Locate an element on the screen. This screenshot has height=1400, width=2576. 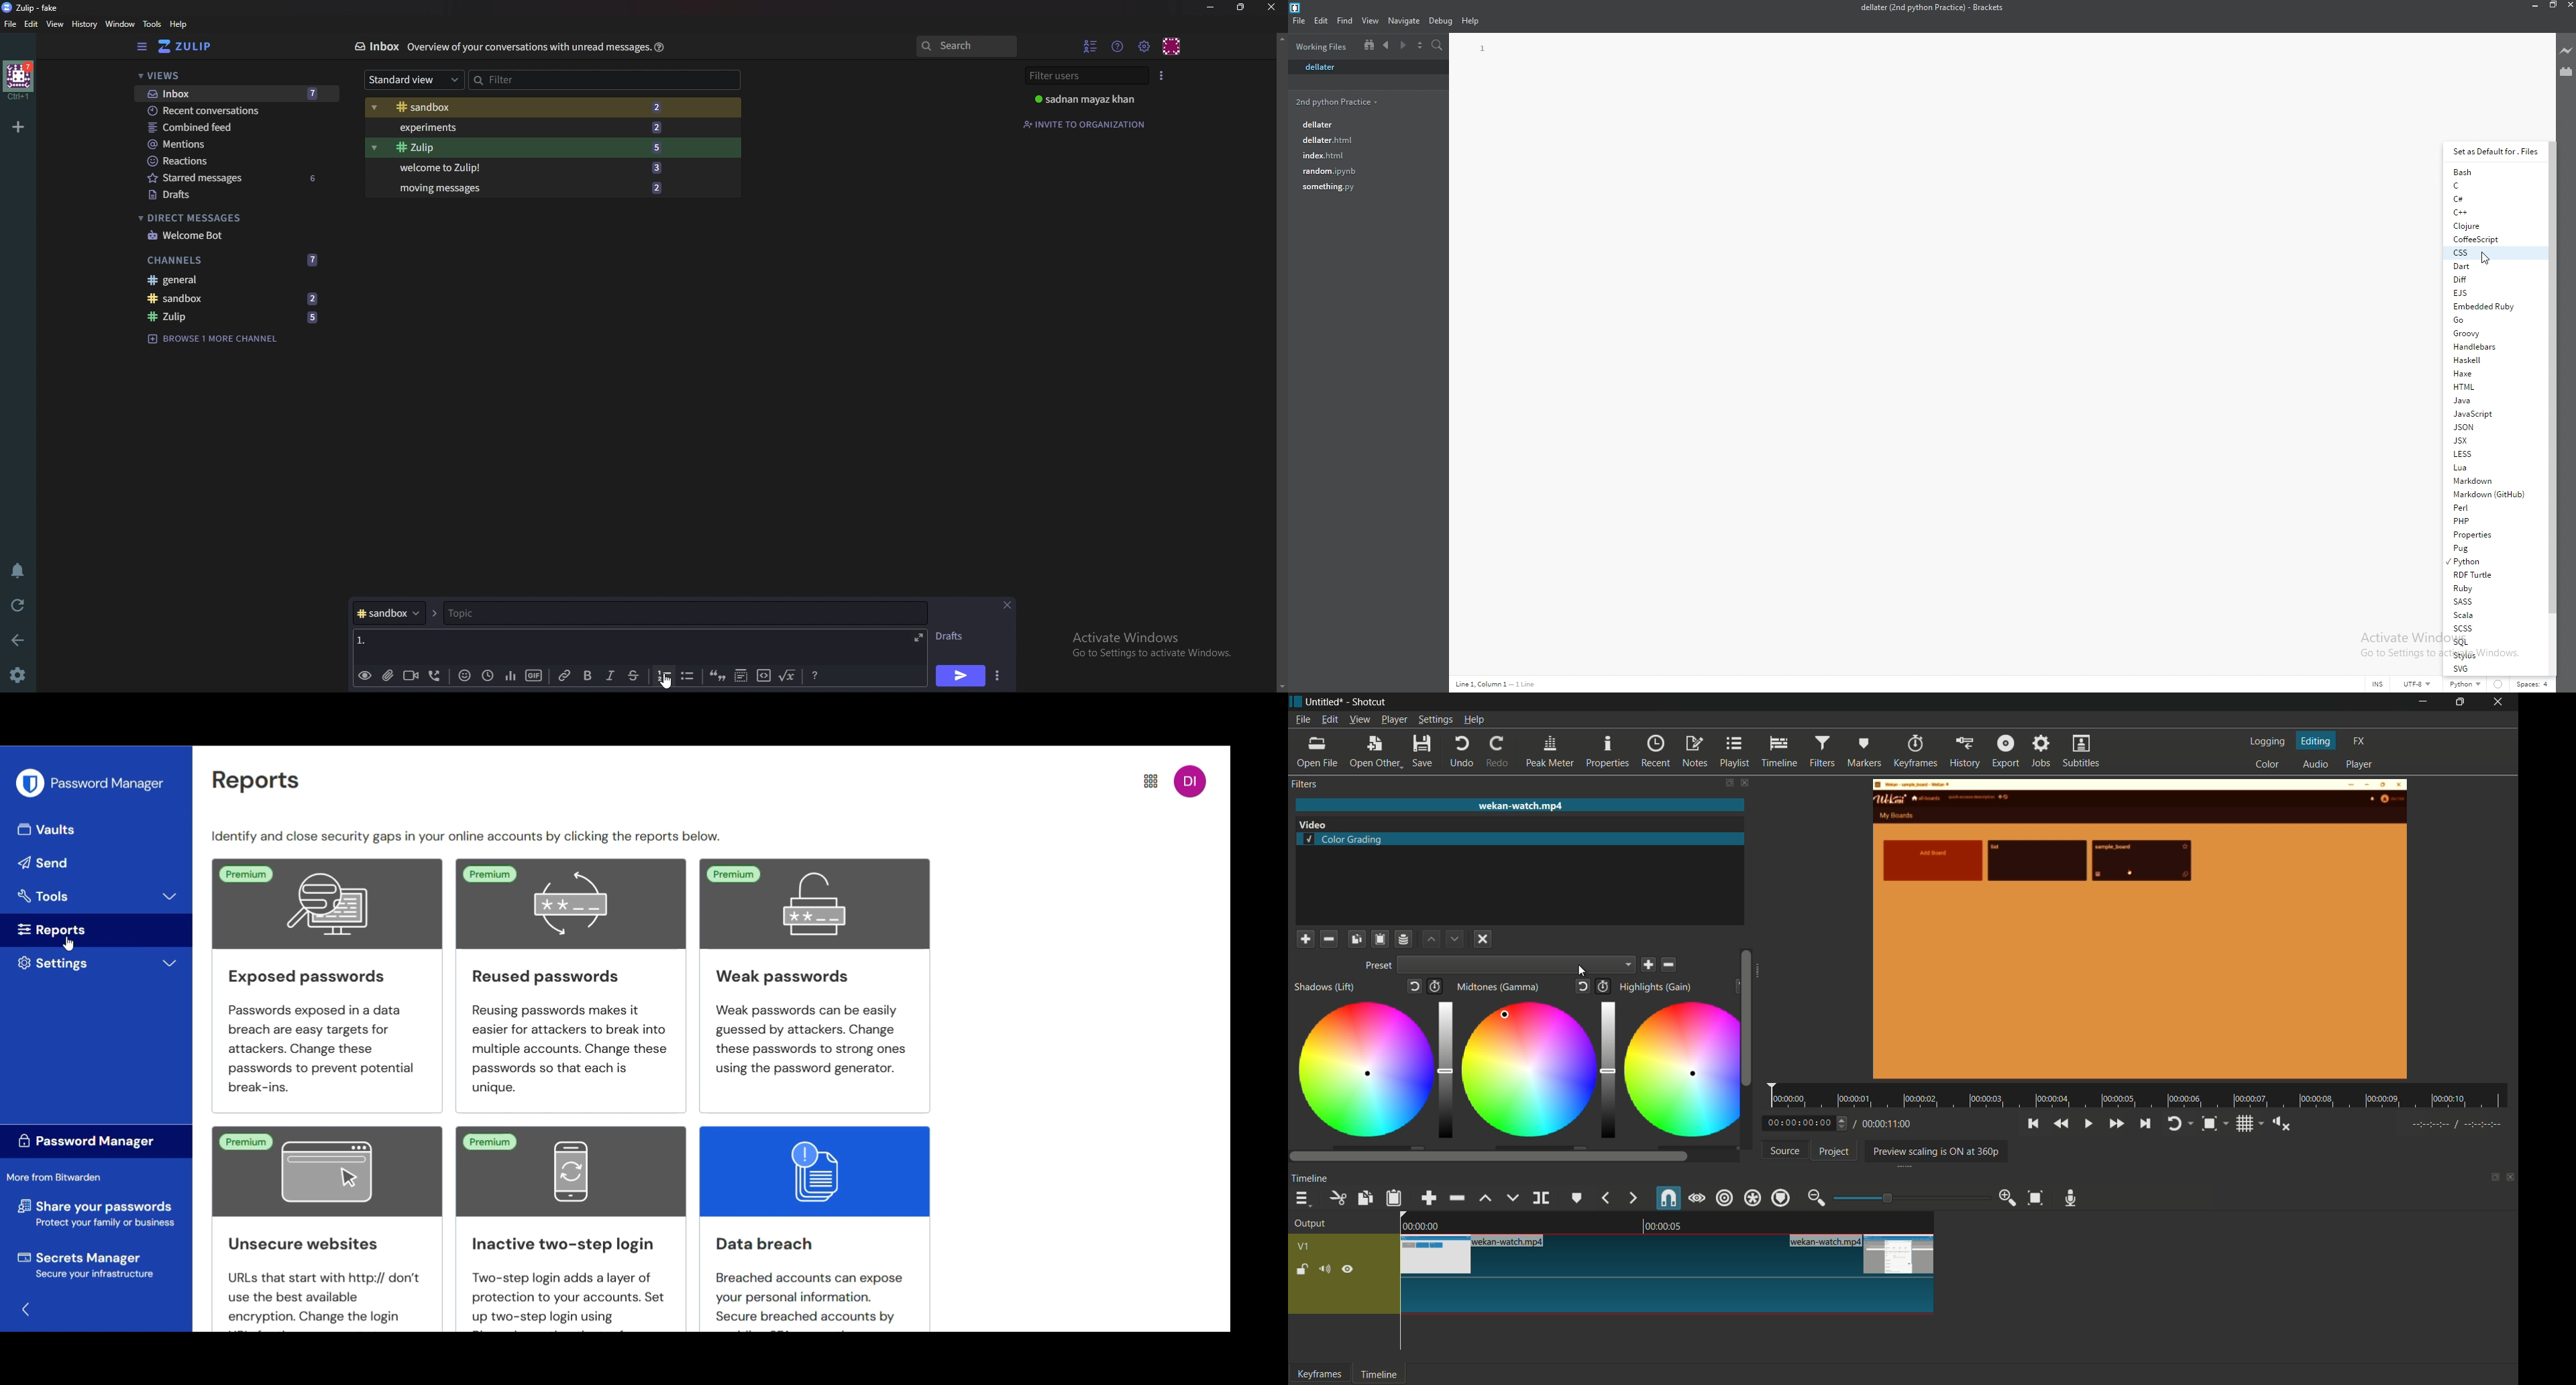
folder is located at coordinates (1339, 101).